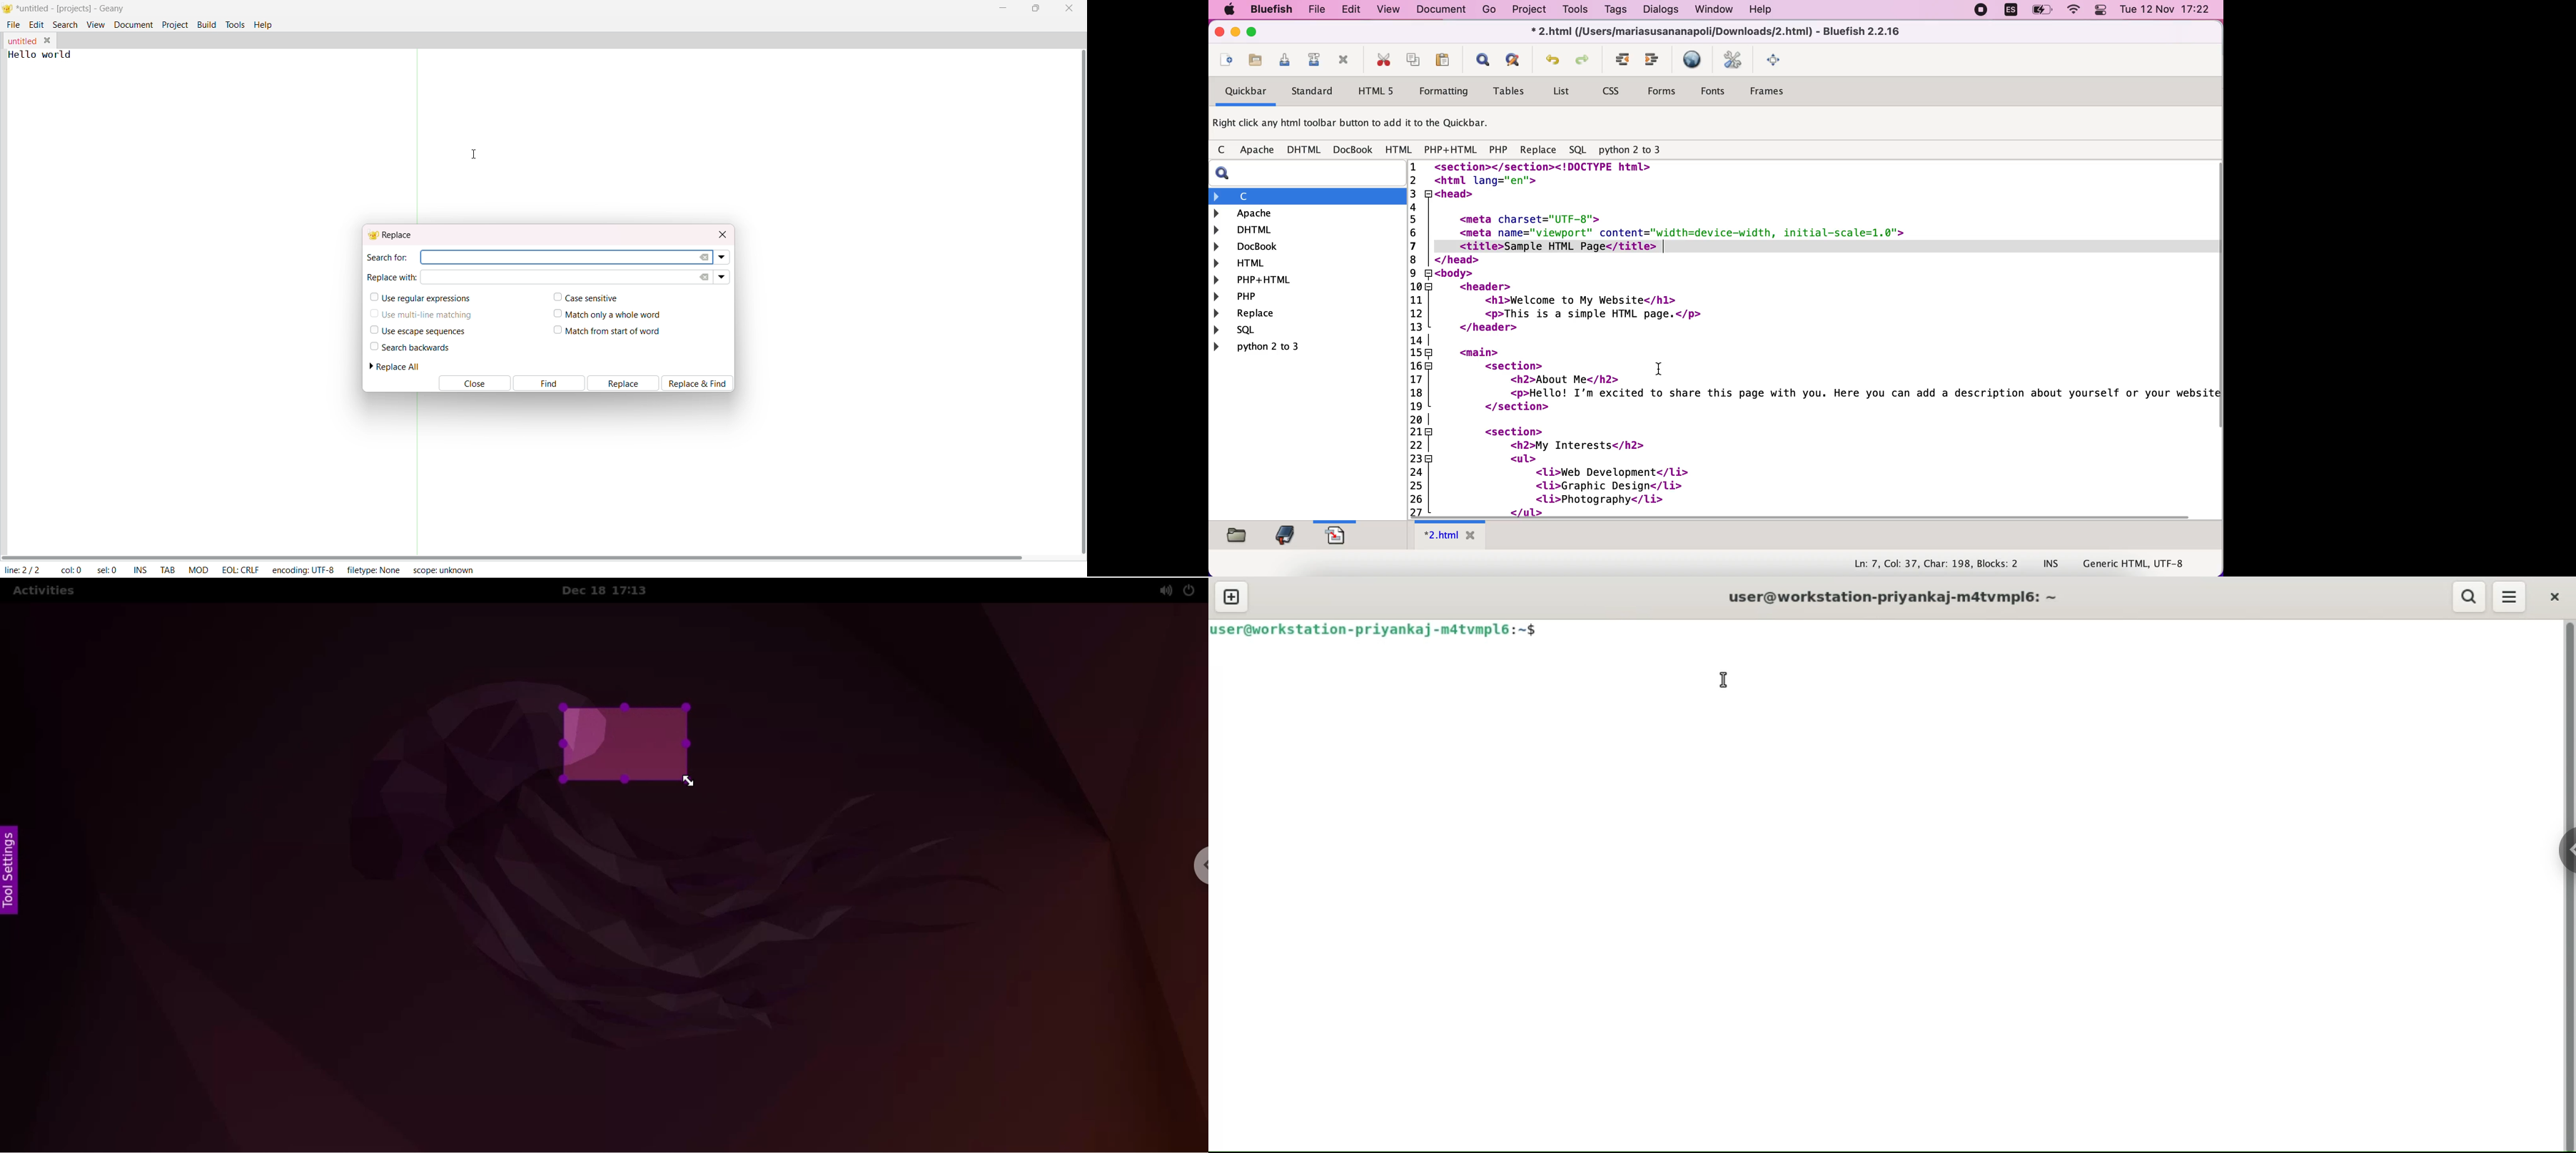 This screenshot has height=1176, width=2576. What do you see at coordinates (1665, 90) in the screenshot?
I see `forms` at bounding box center [1665, 90].